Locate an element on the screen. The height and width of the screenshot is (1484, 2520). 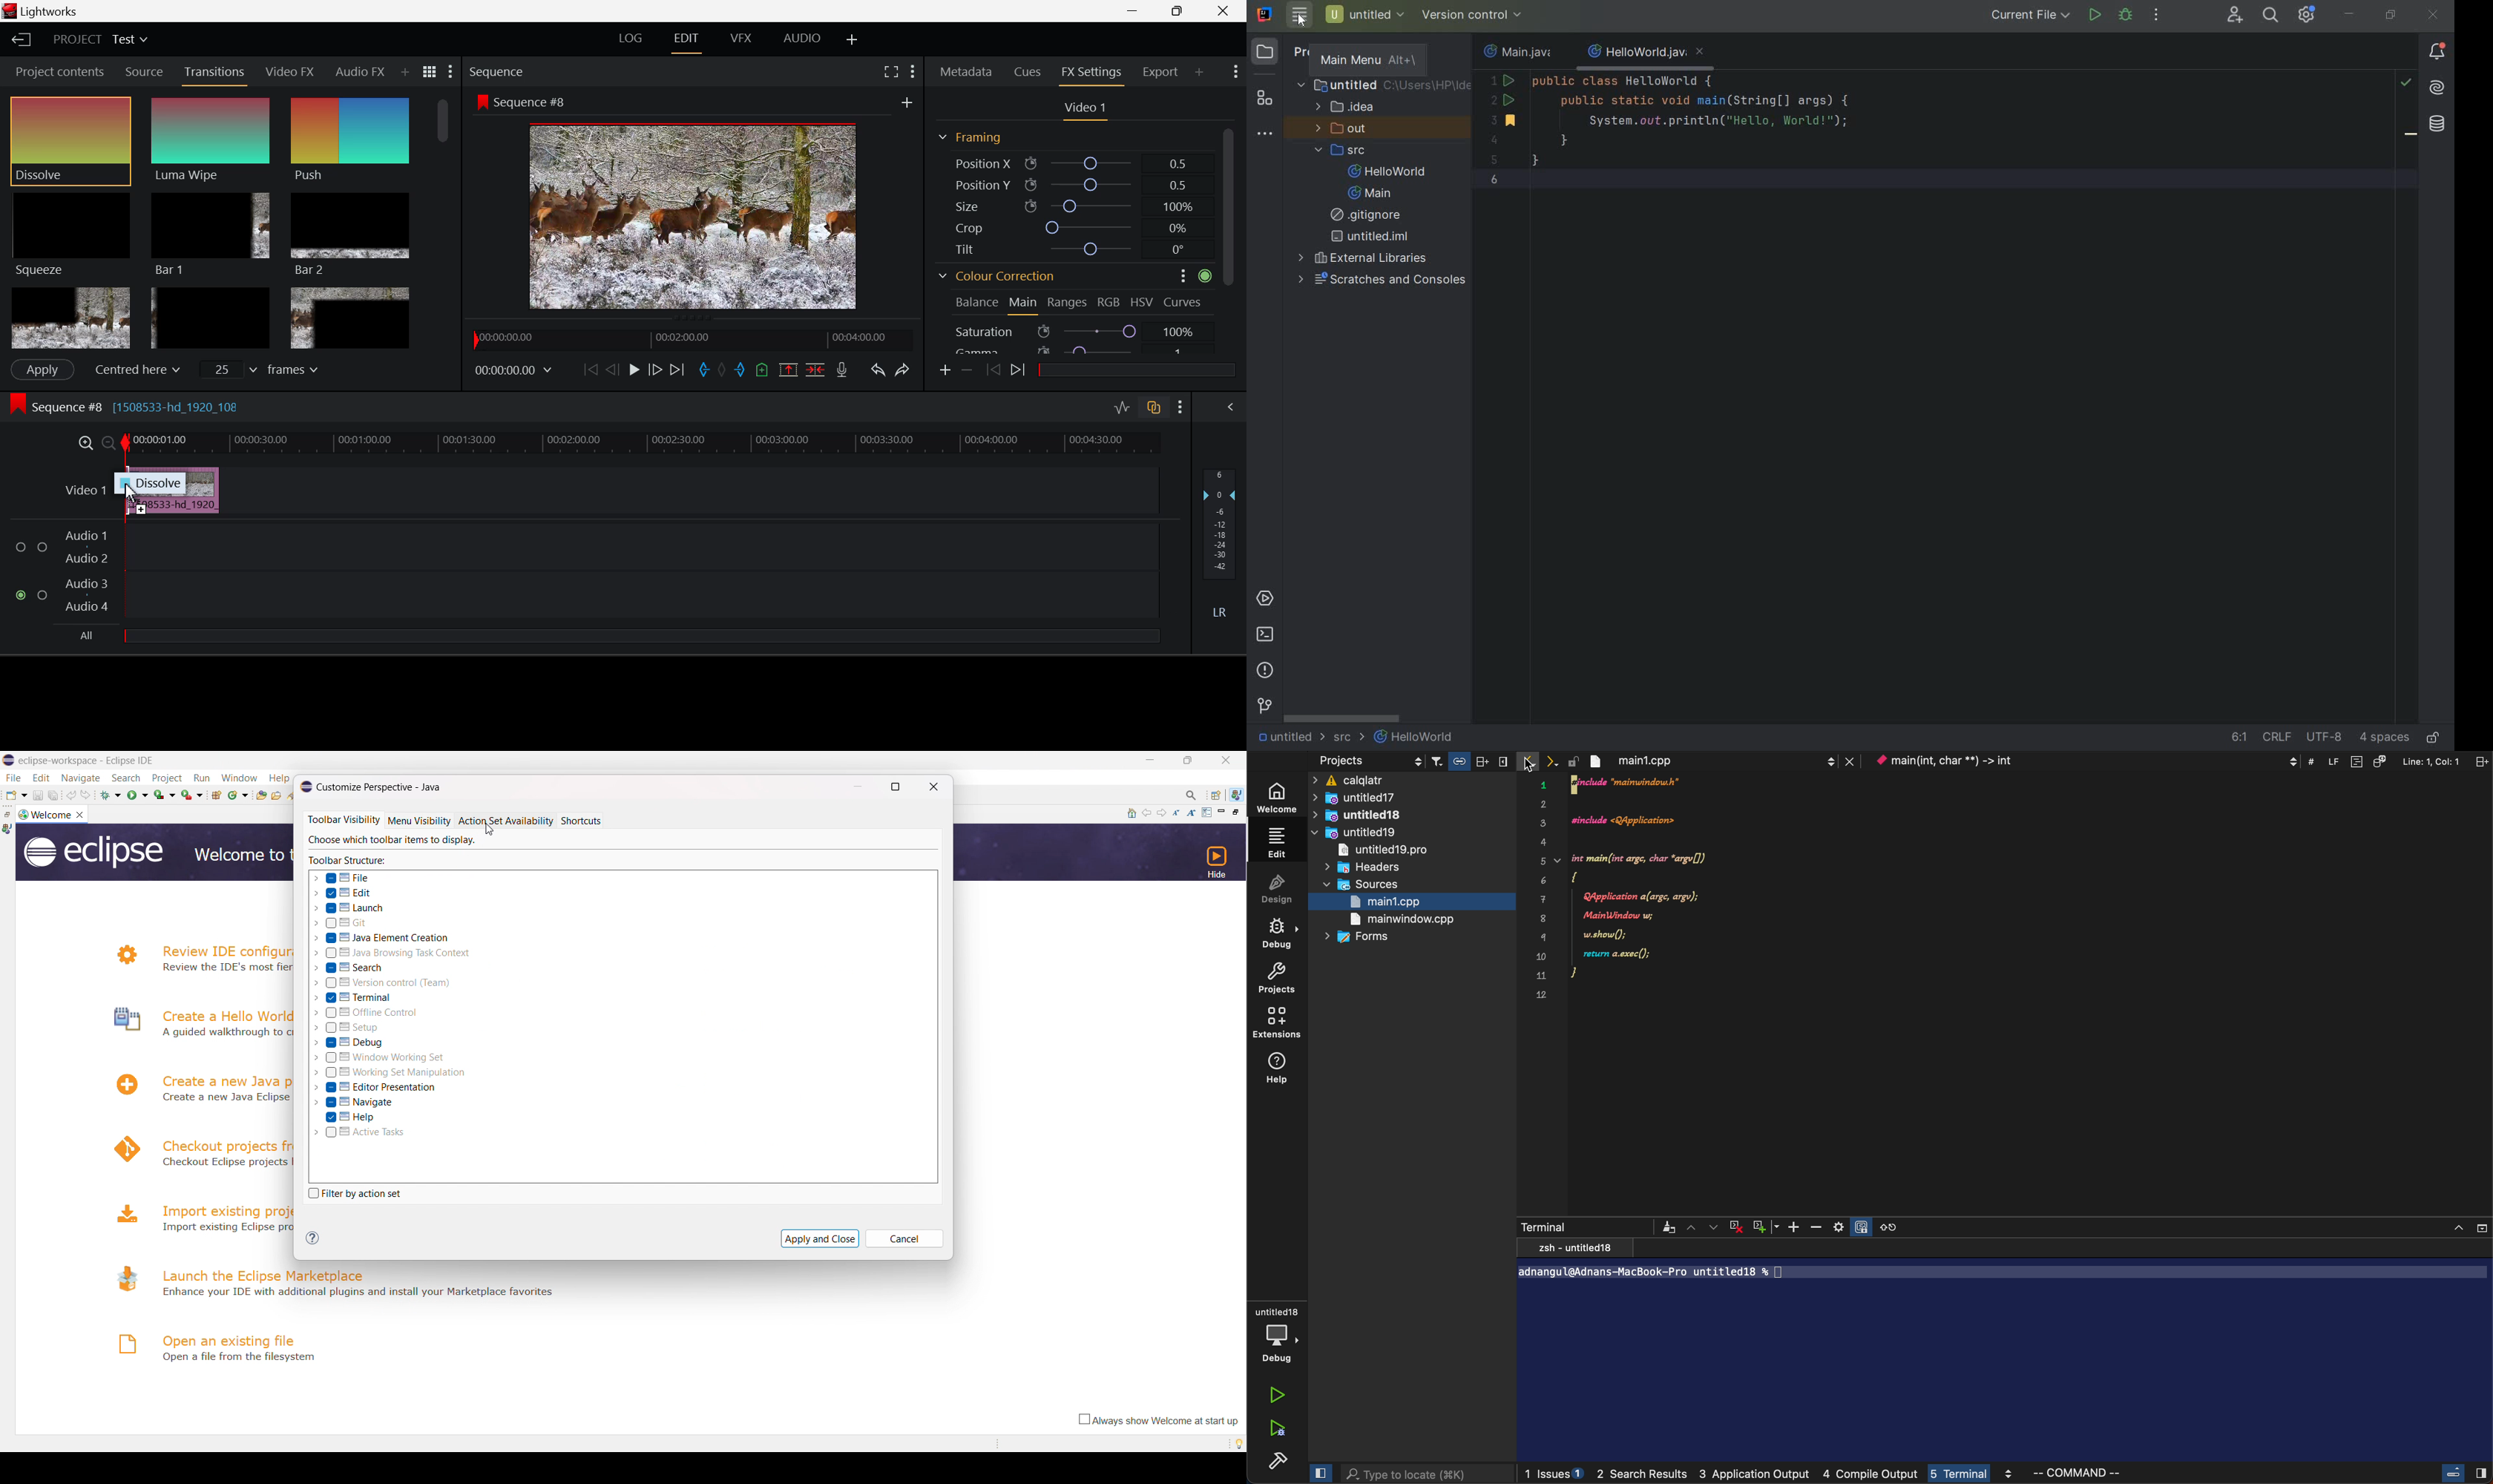
save is located at coordinates (37, 795).